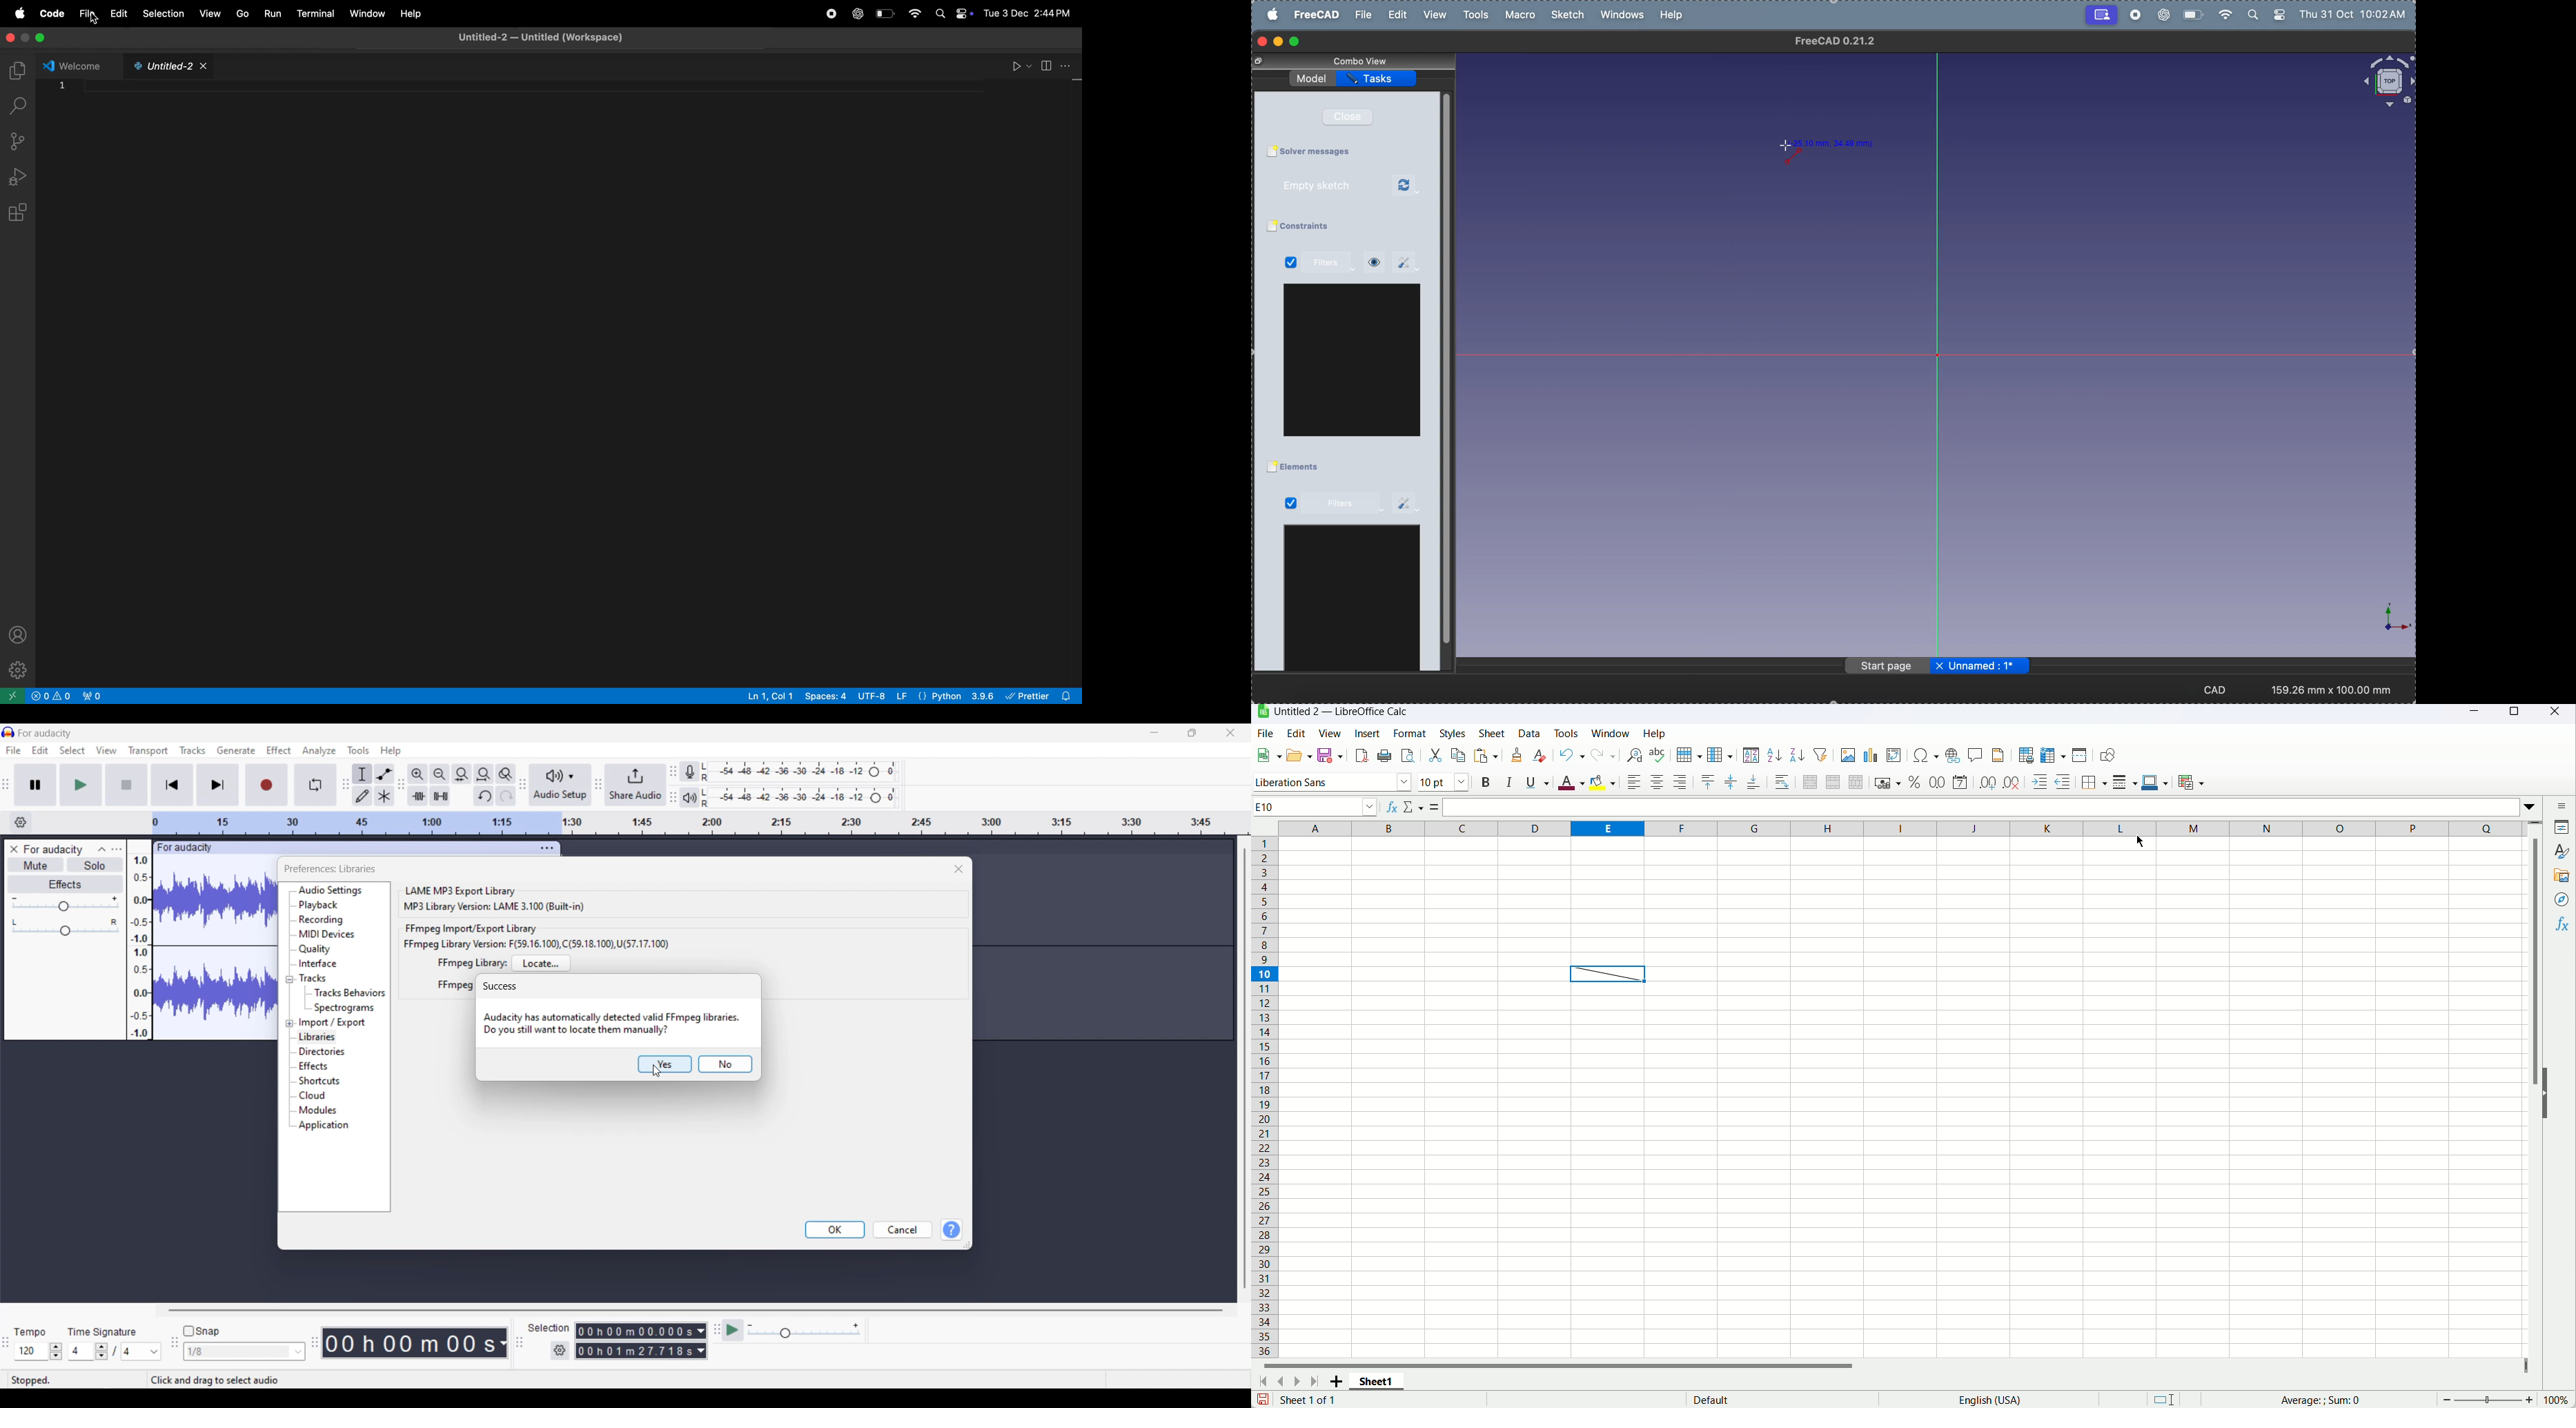 The image size is (2576, 1428). What do you see at coordinates (547, 37) in the screenshot?
I see `untitled workspace` at bounding box center [547, 37].